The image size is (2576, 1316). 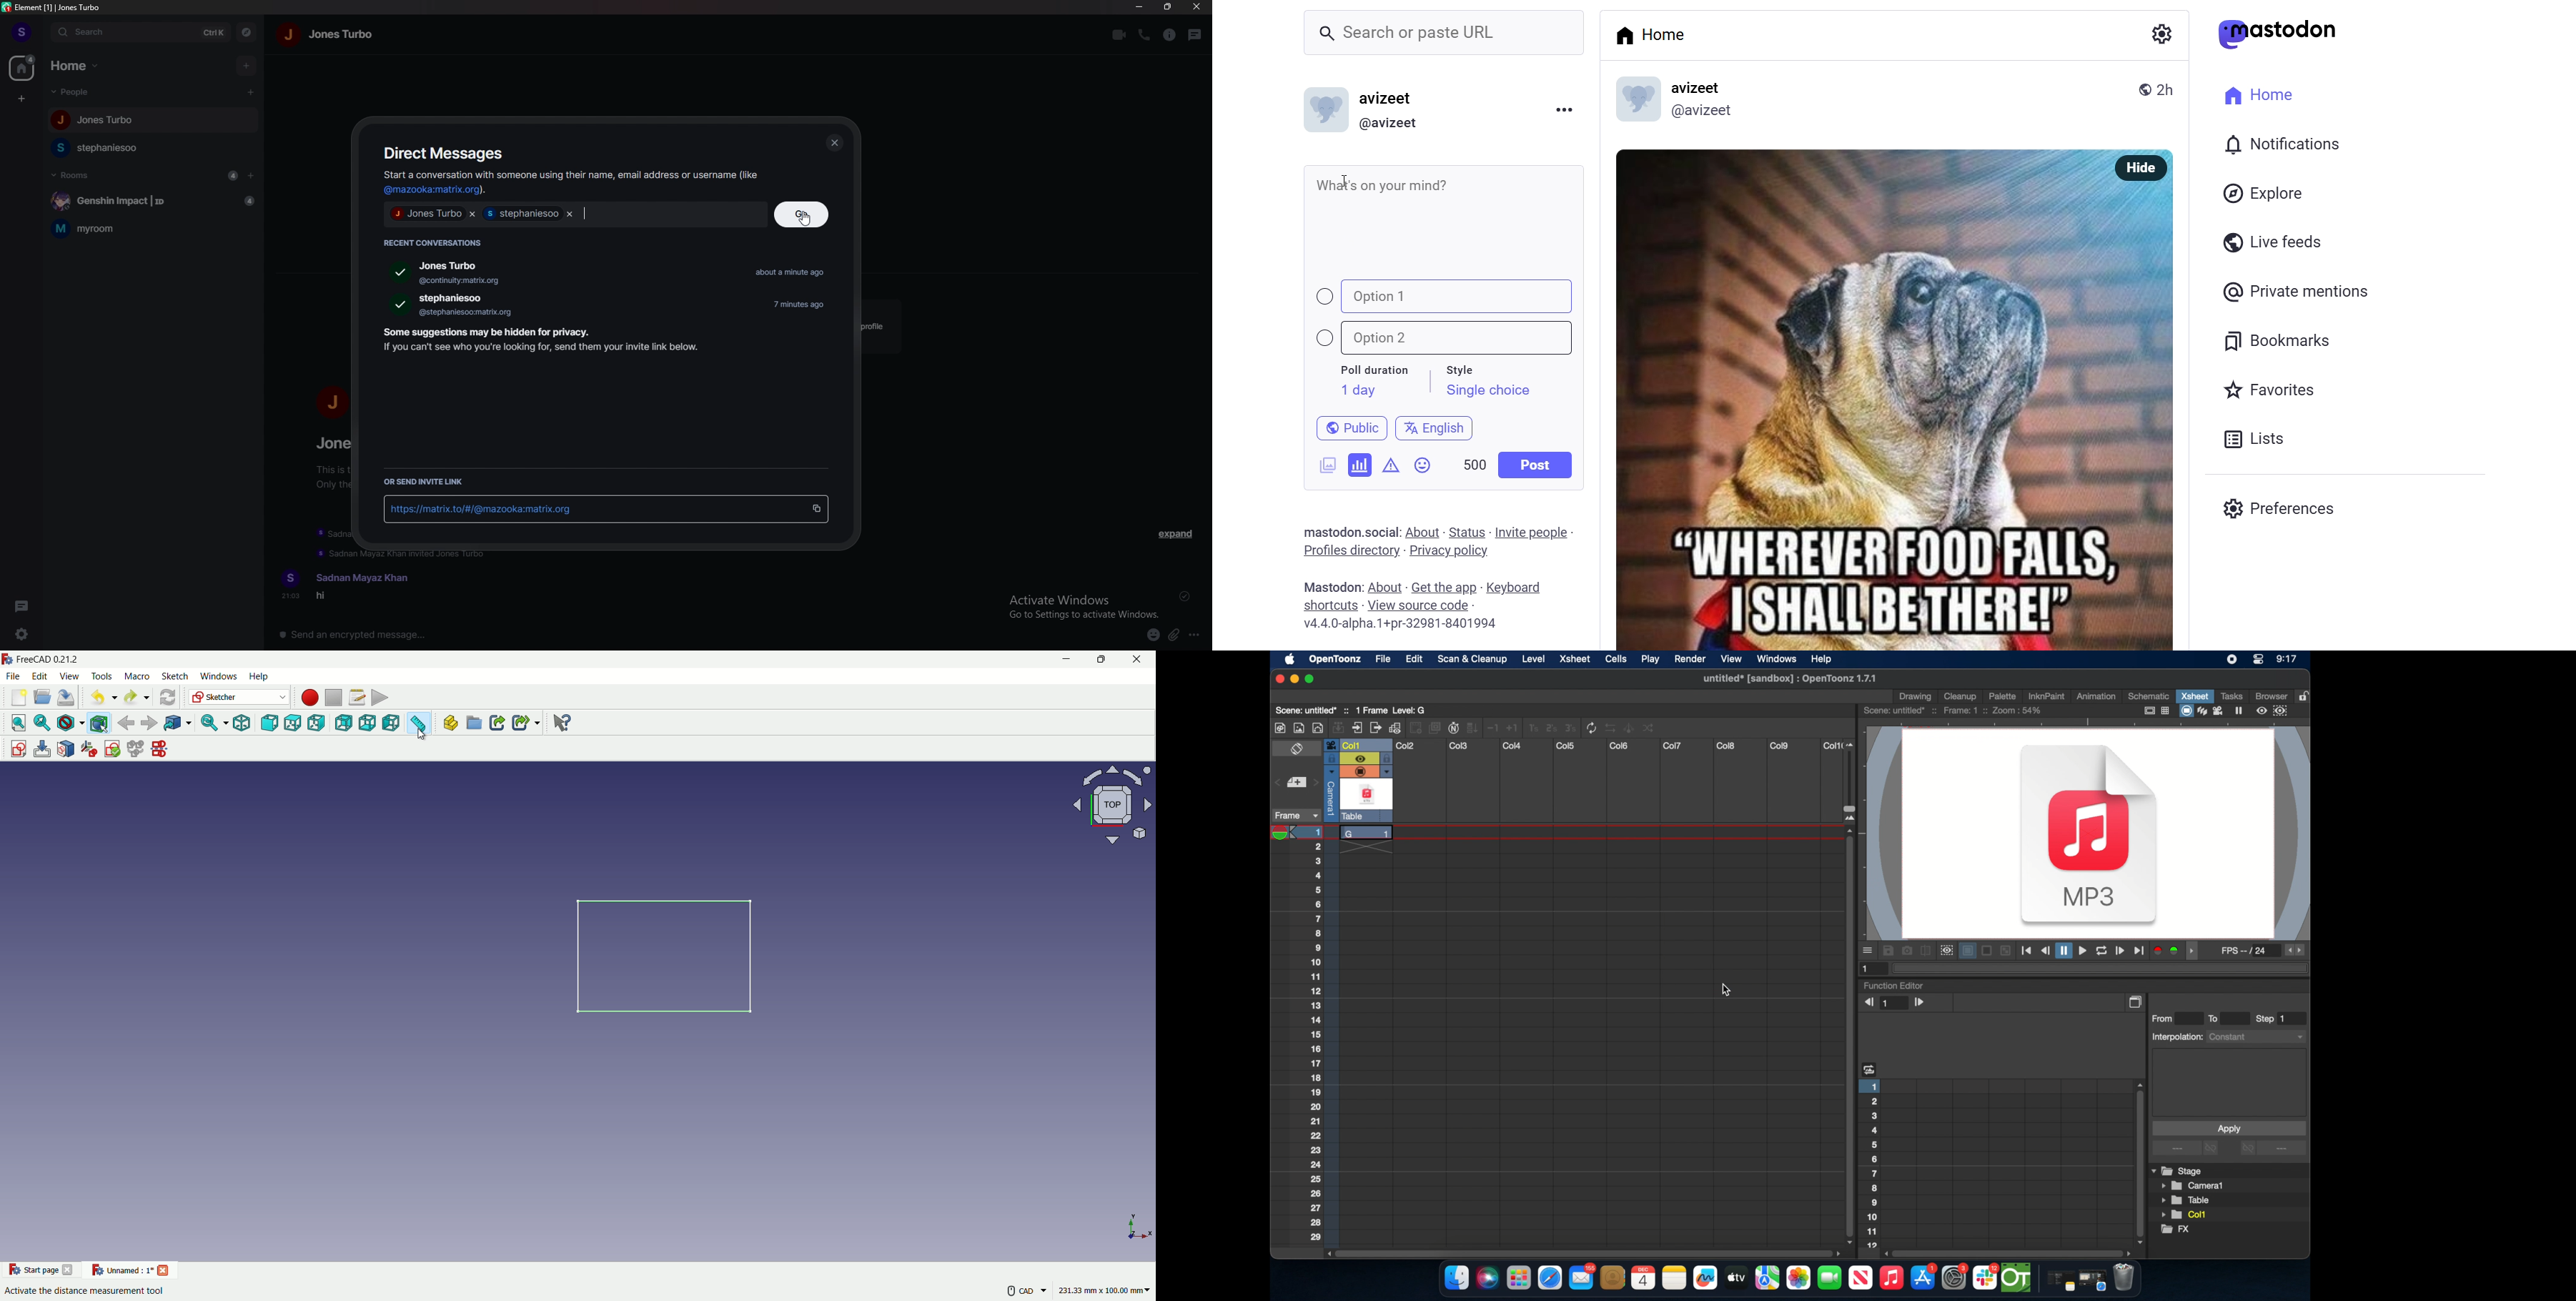 What do you see at coordinates (165, 1269) in the screenshot?
I see `close project` at bounding box center [165, 1269].